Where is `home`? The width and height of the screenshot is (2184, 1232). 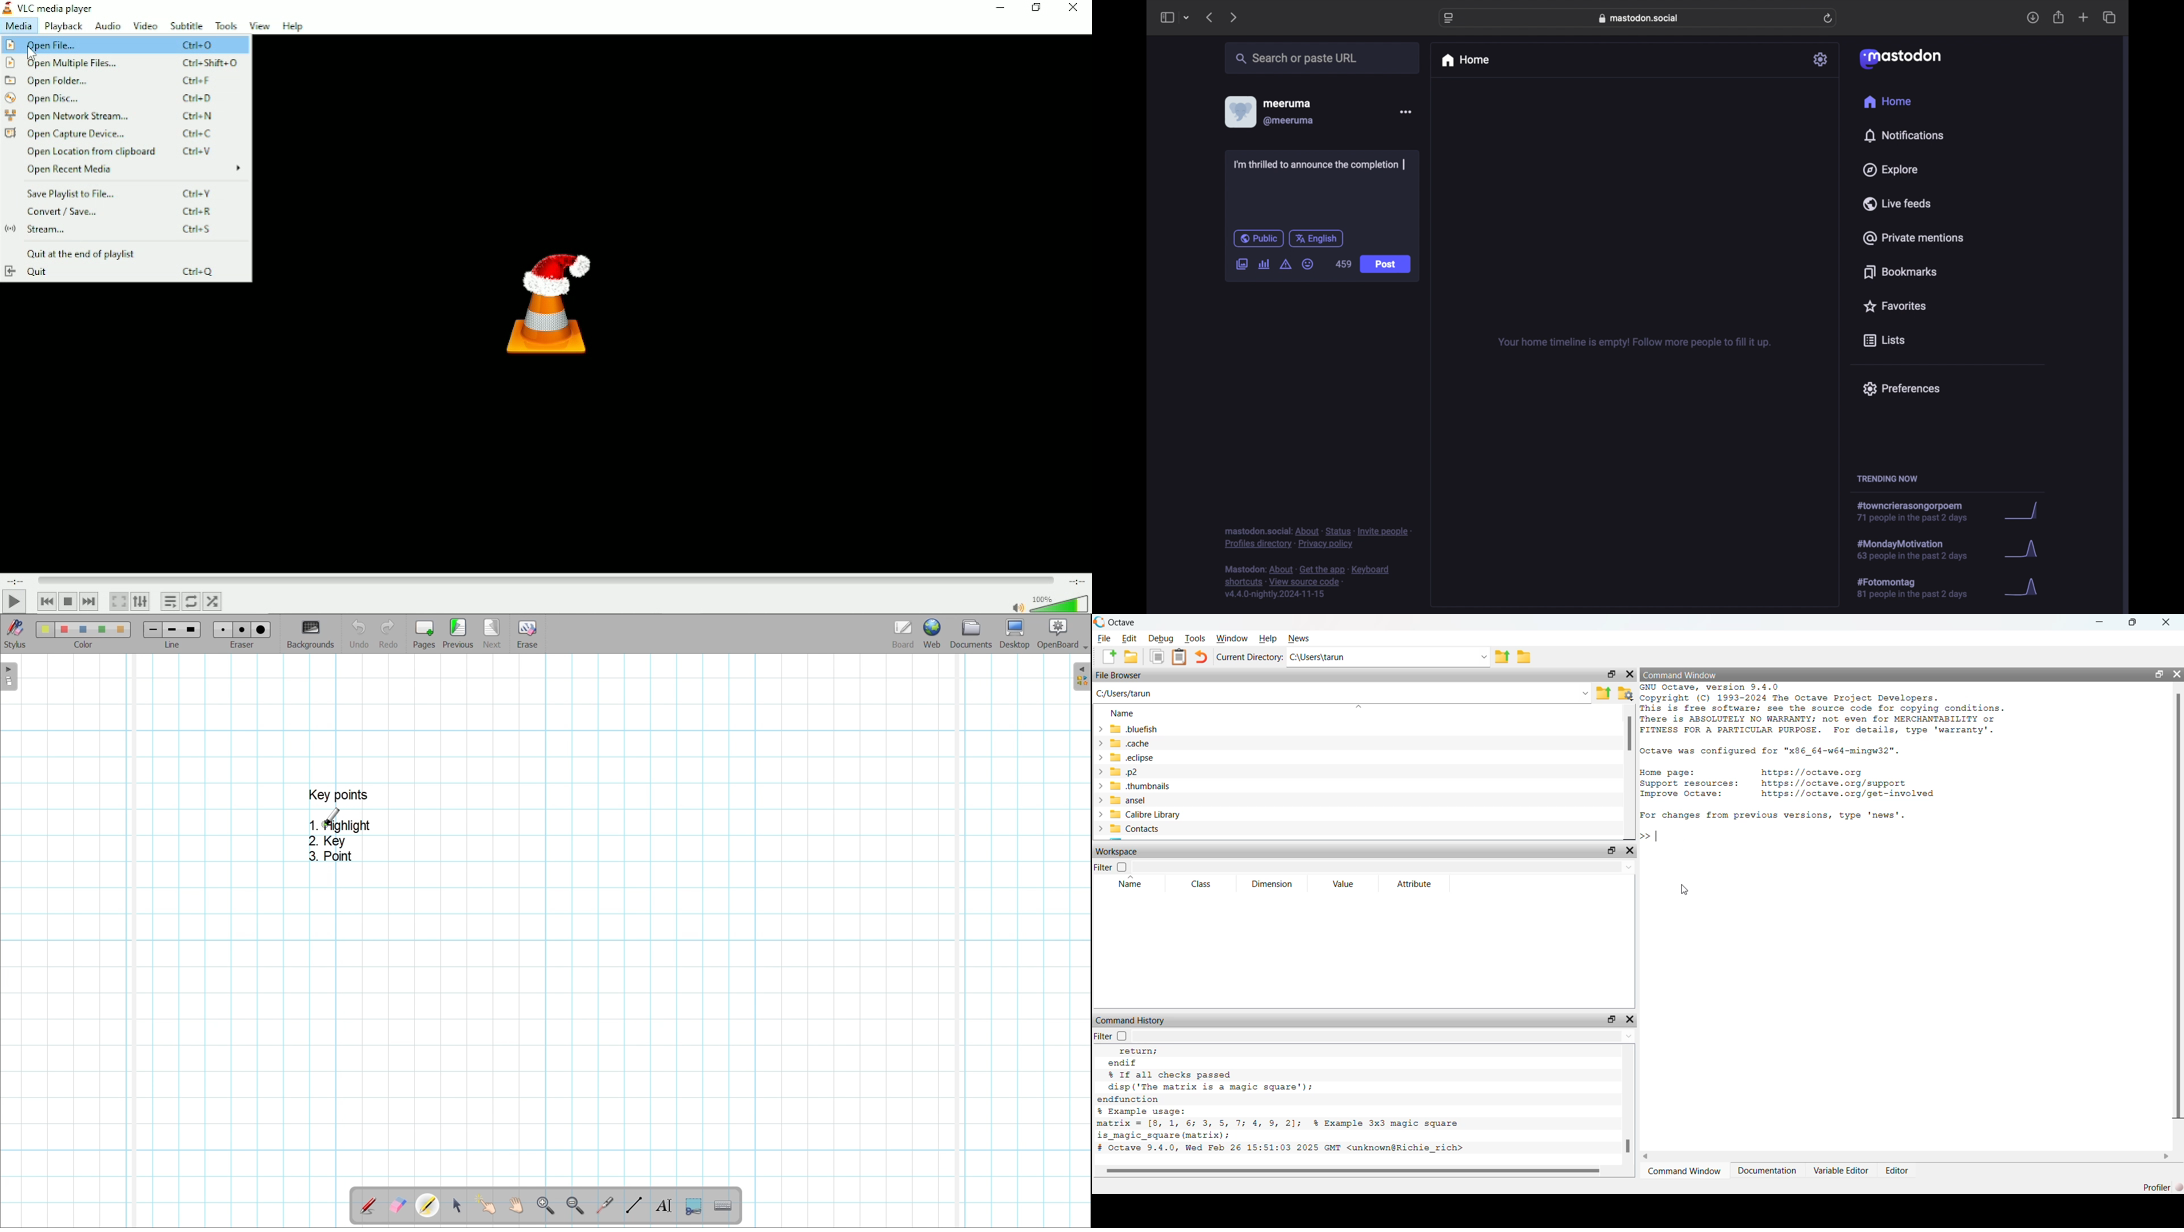
home is located at coordinates (1465, 60).